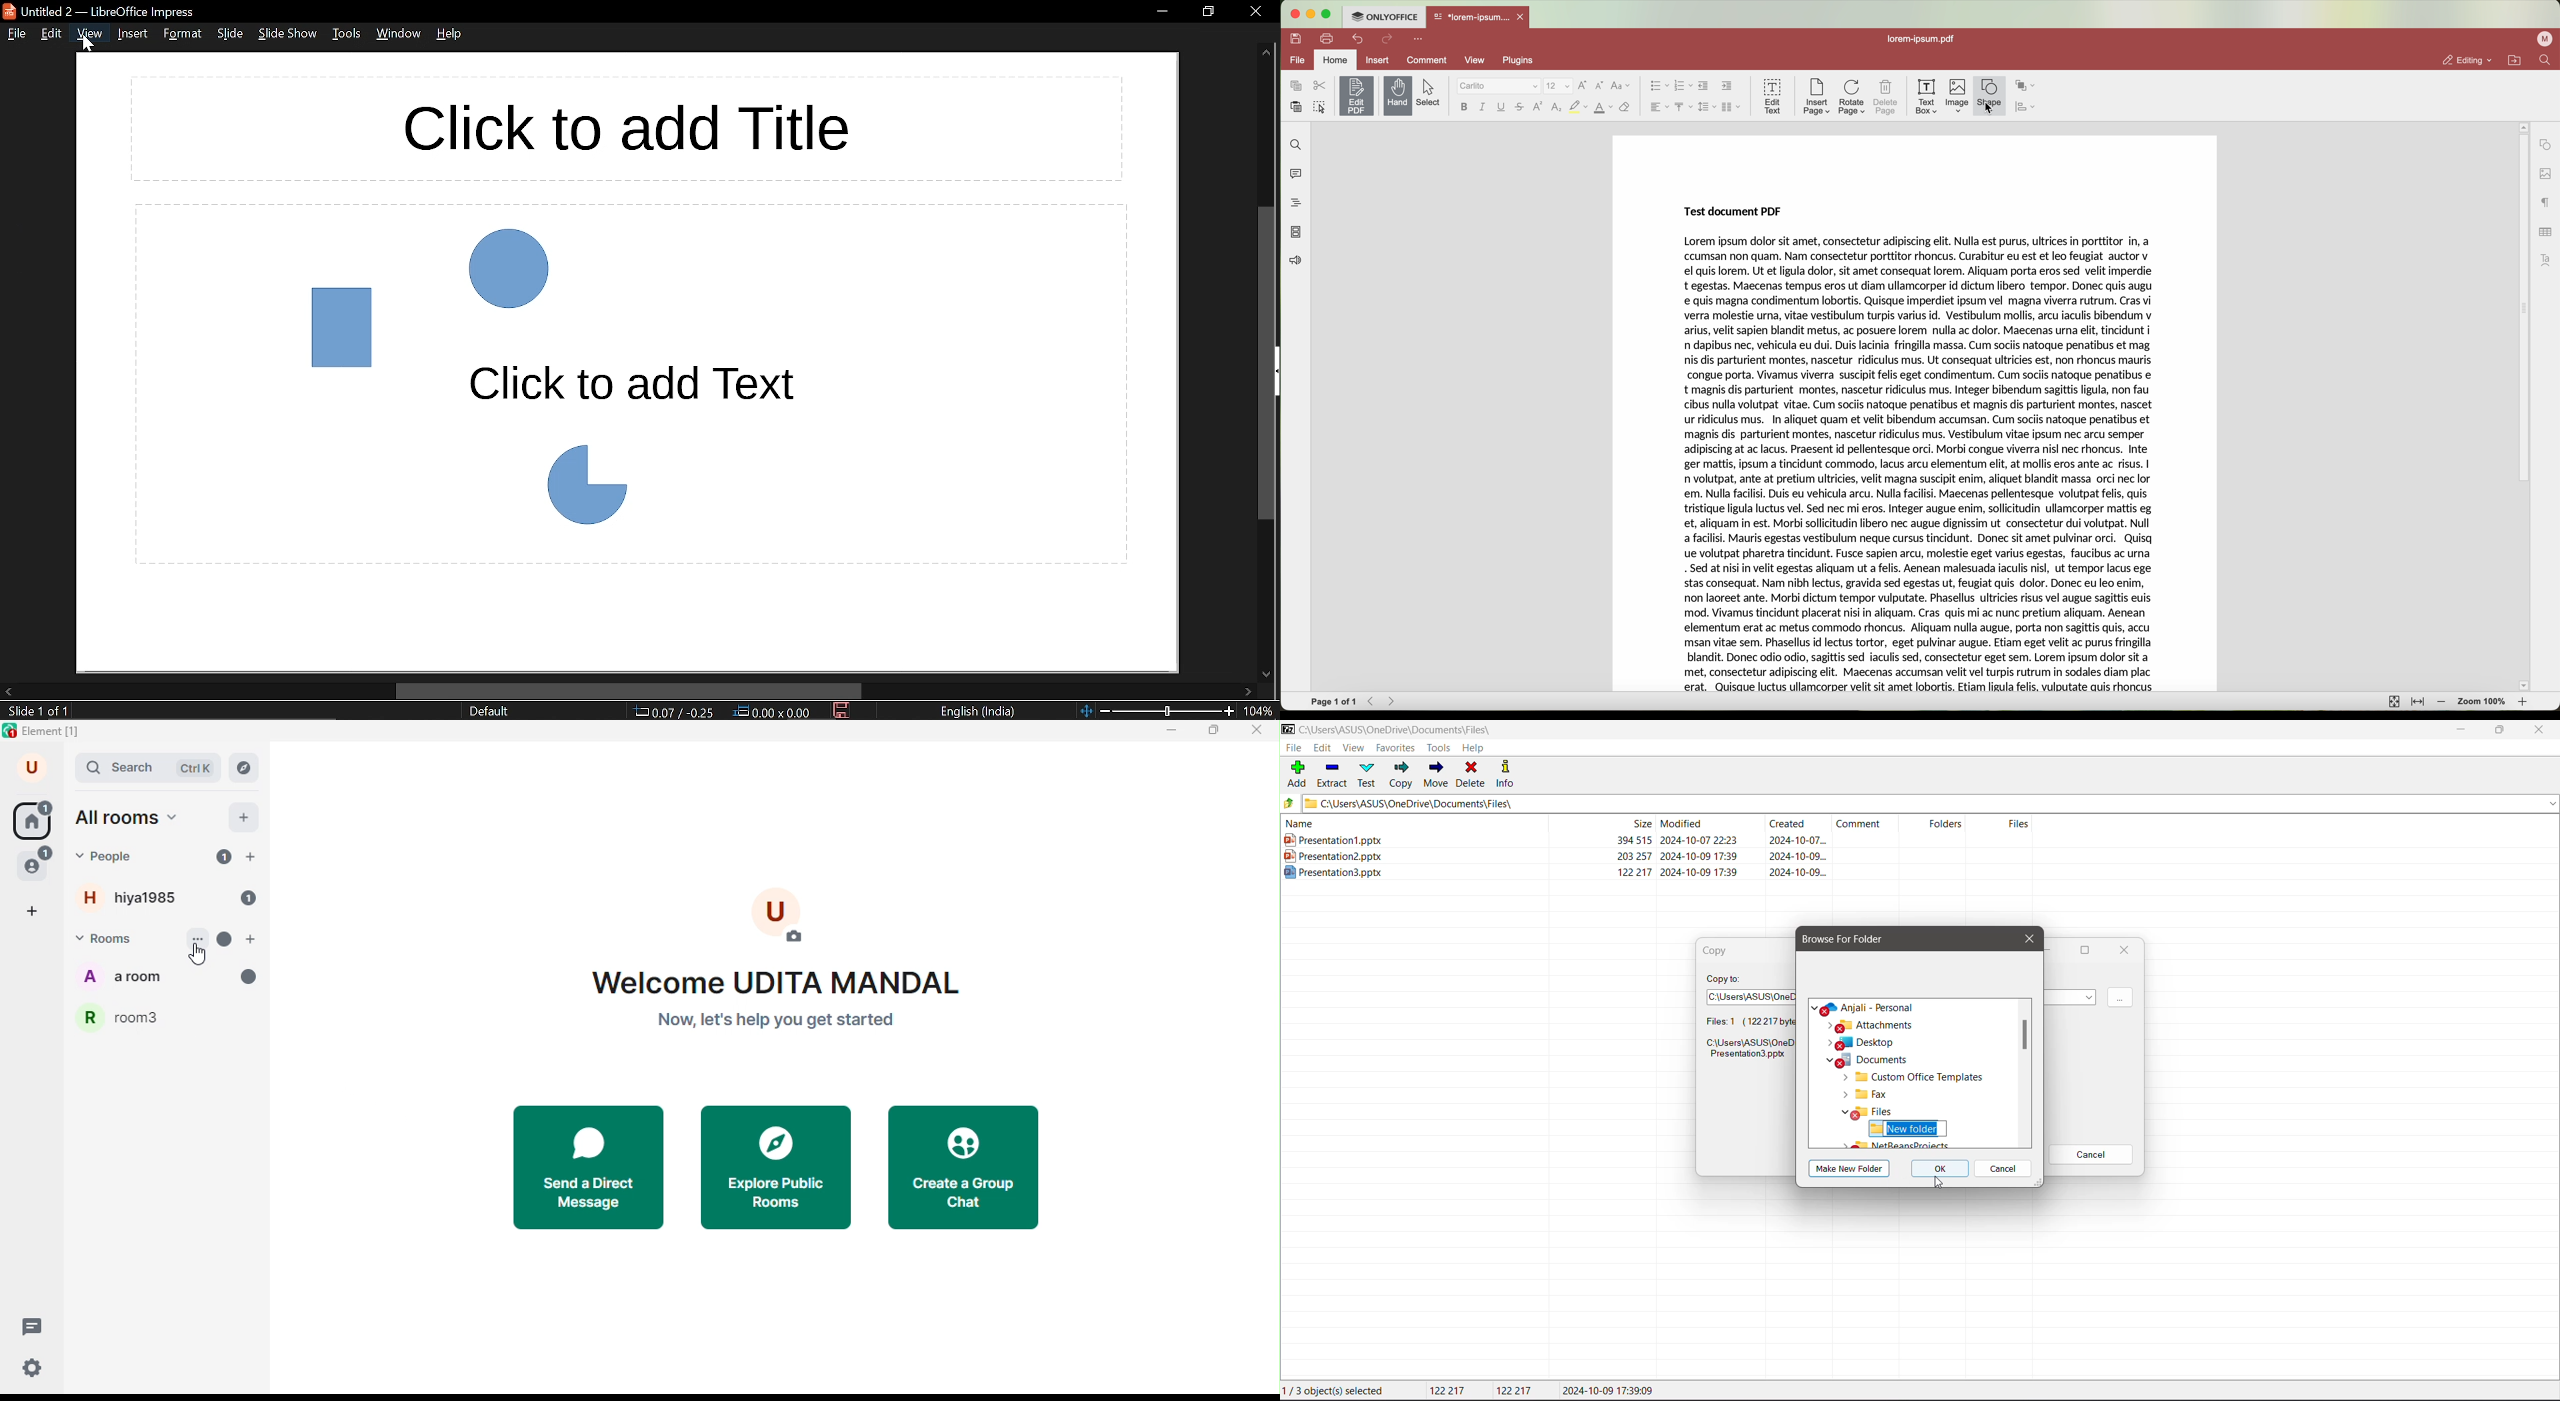 The image size is (2576, 1428). Describe the element at coordinates (1867, 1077) in the screenshot. I see `Documents` at that location.